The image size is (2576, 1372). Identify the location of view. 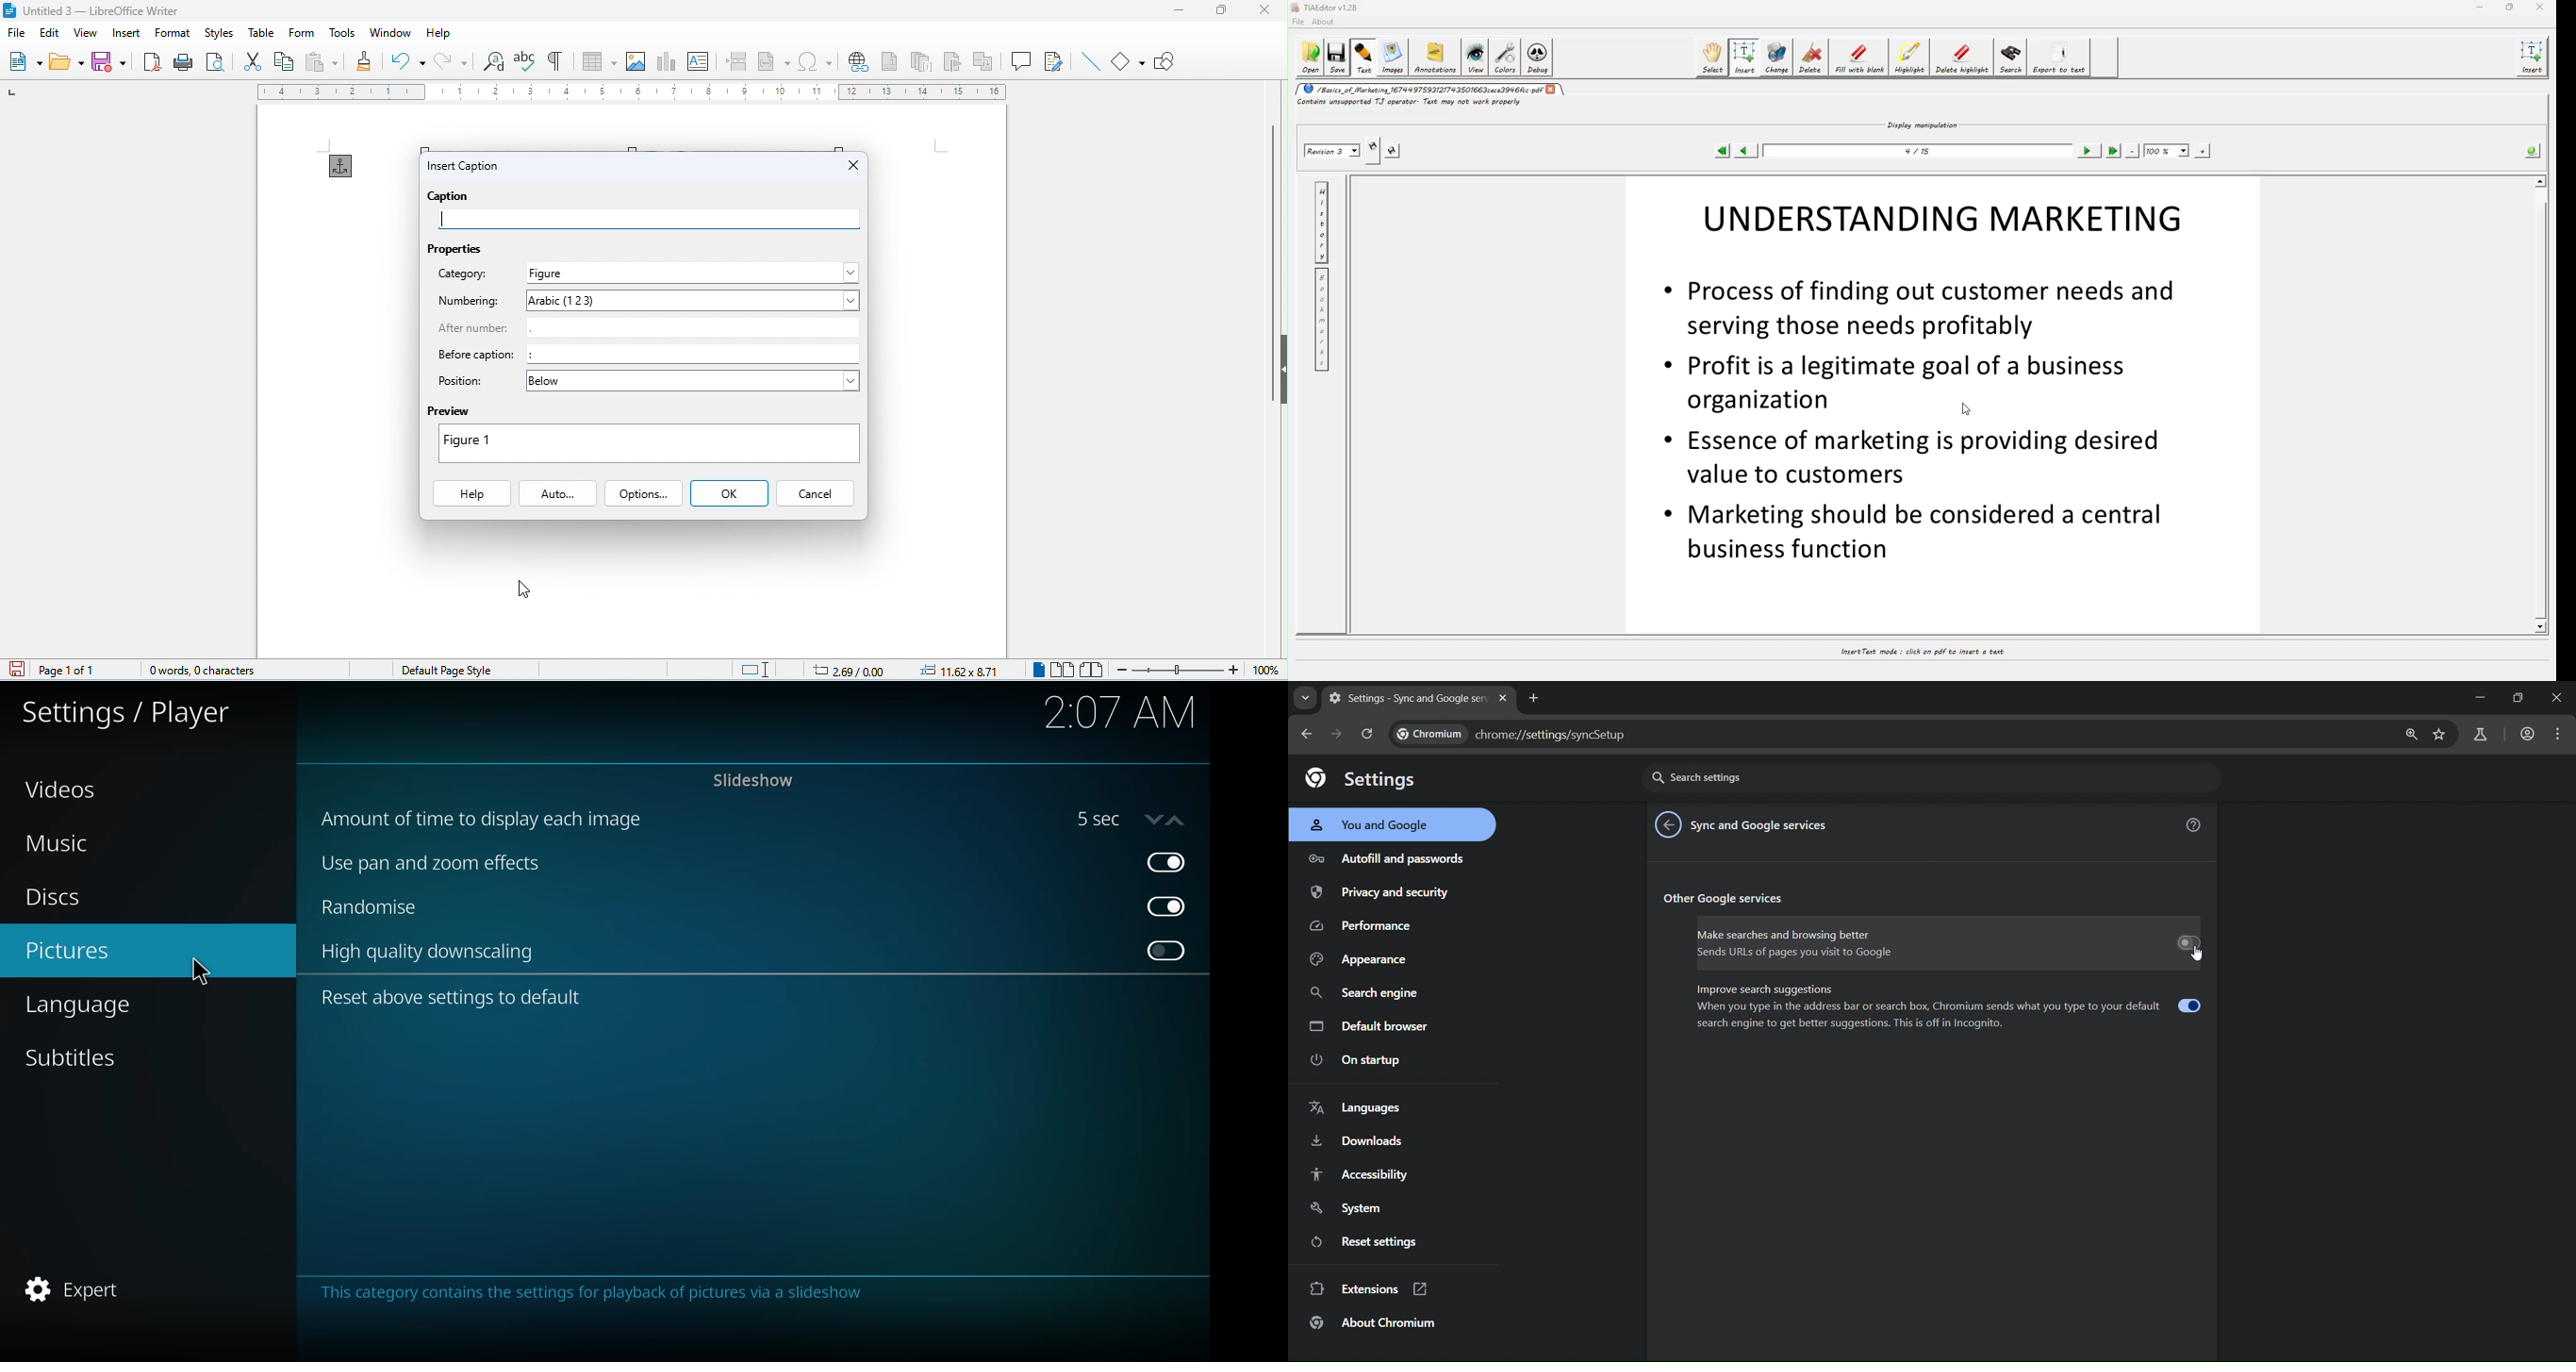
(84, 32).